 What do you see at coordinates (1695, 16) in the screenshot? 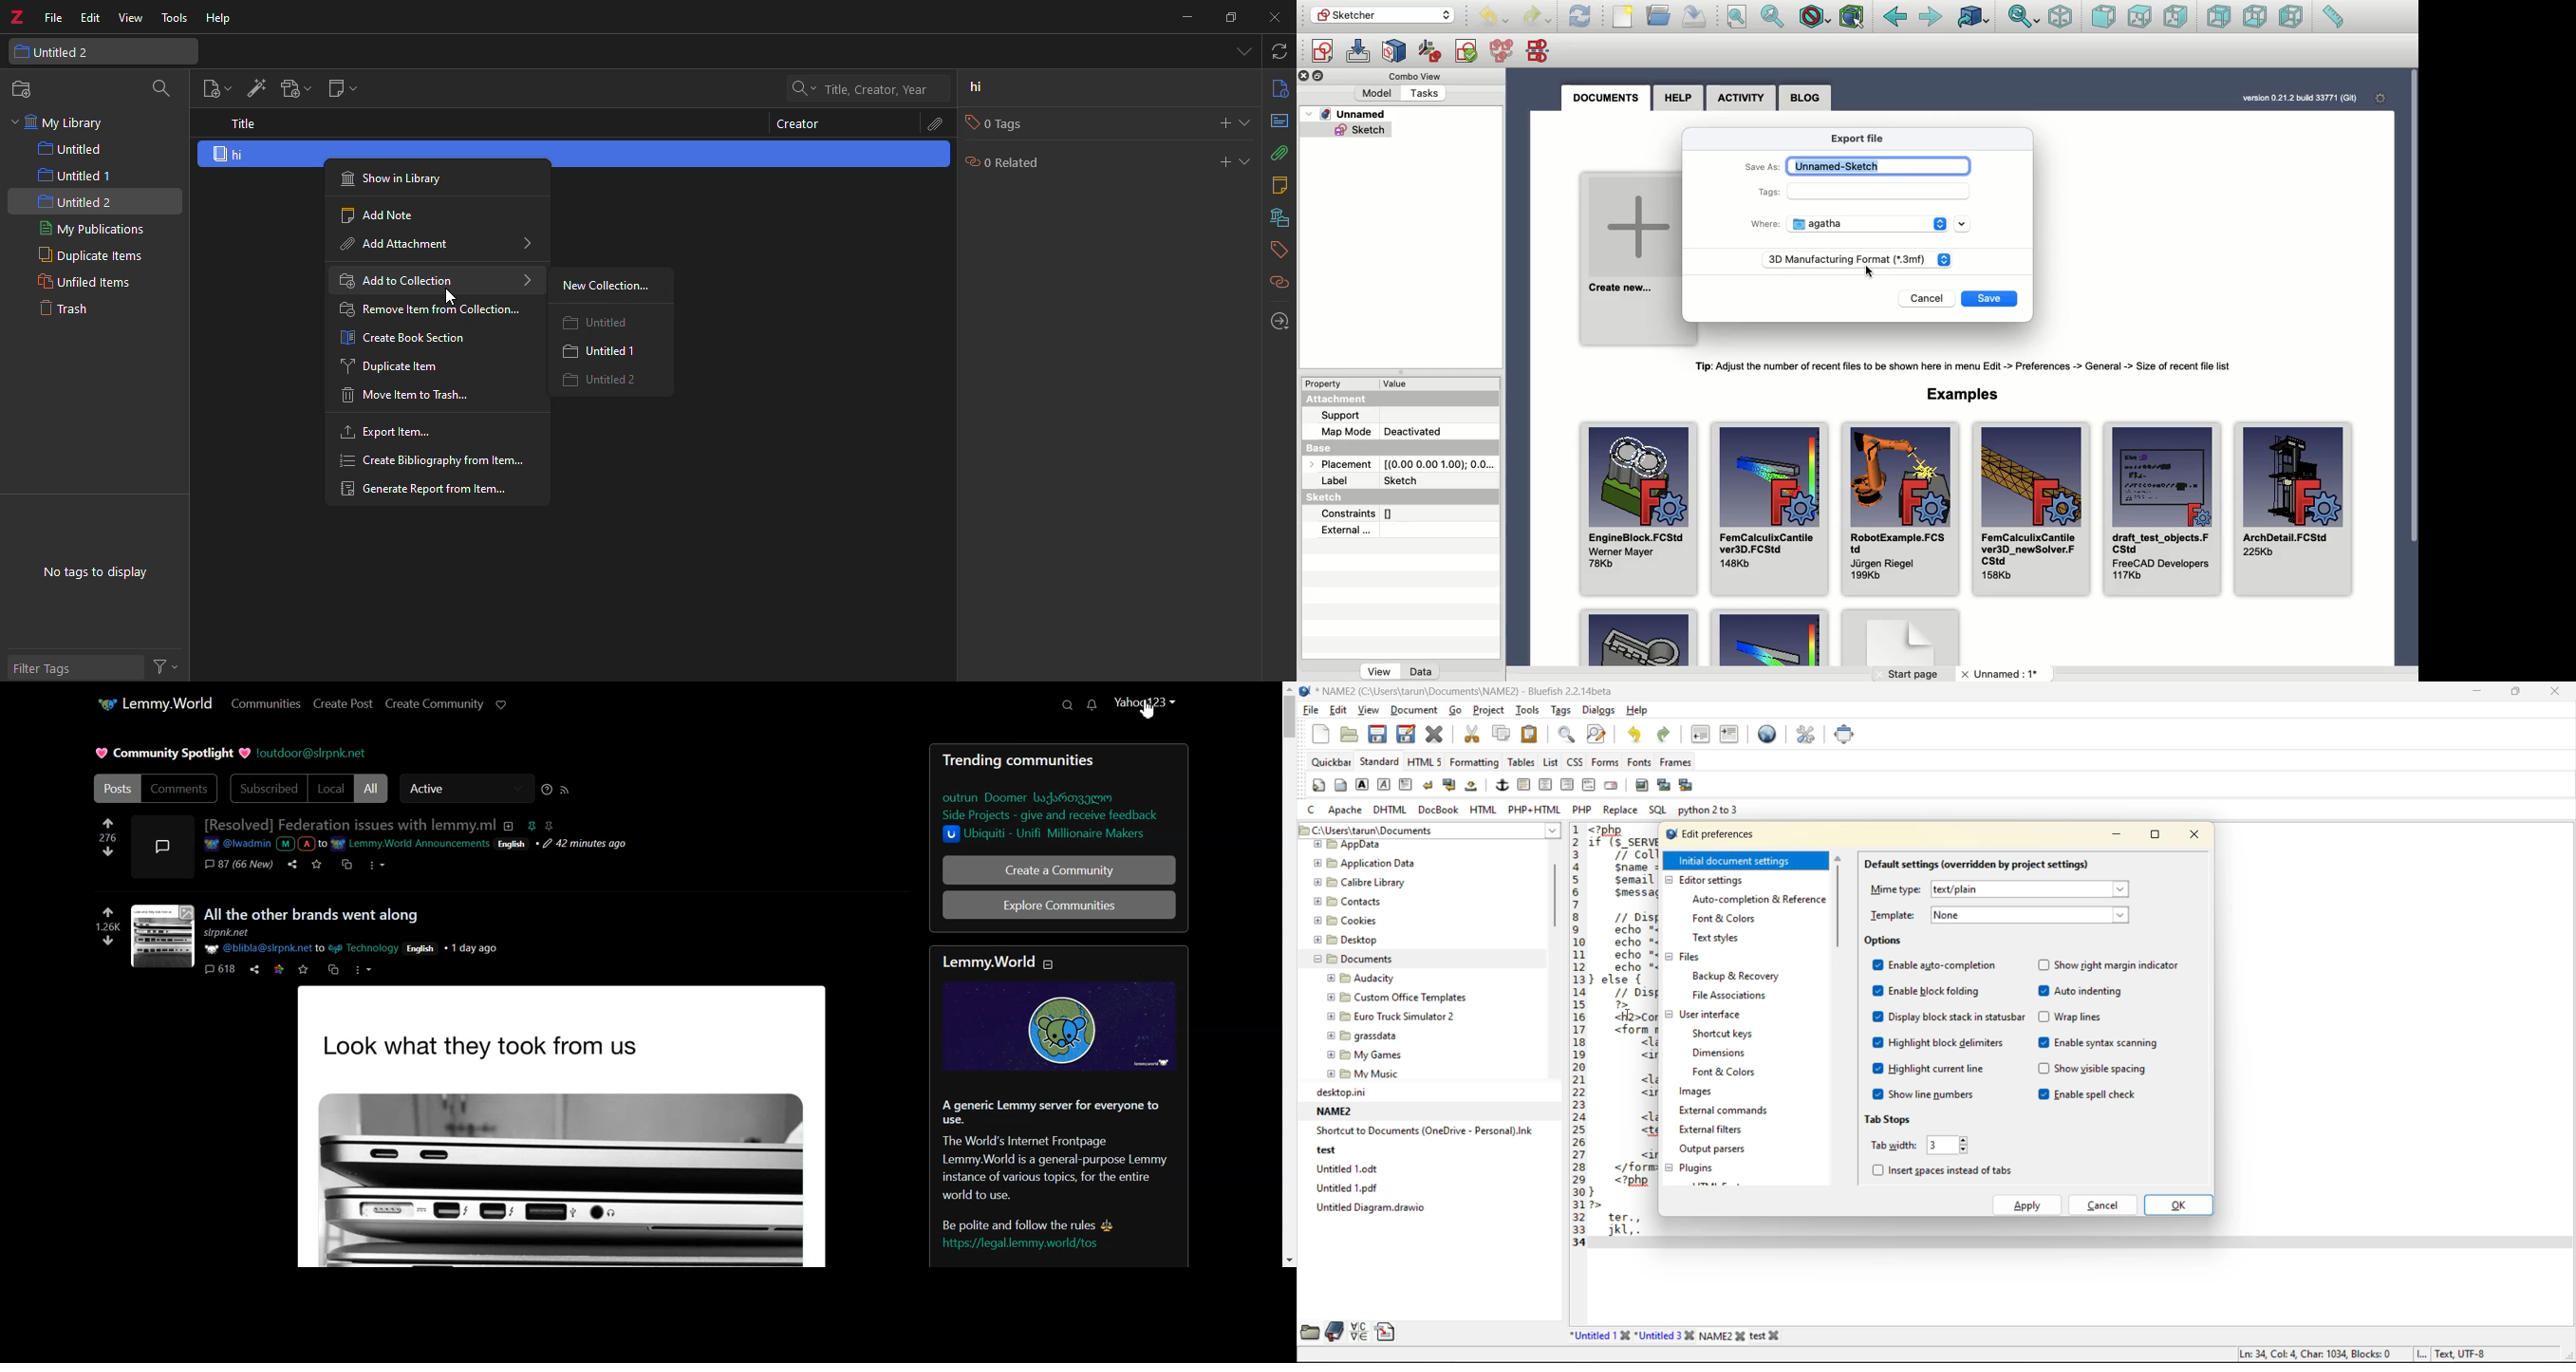
I see `Save` at bounding box center [1695, 16].